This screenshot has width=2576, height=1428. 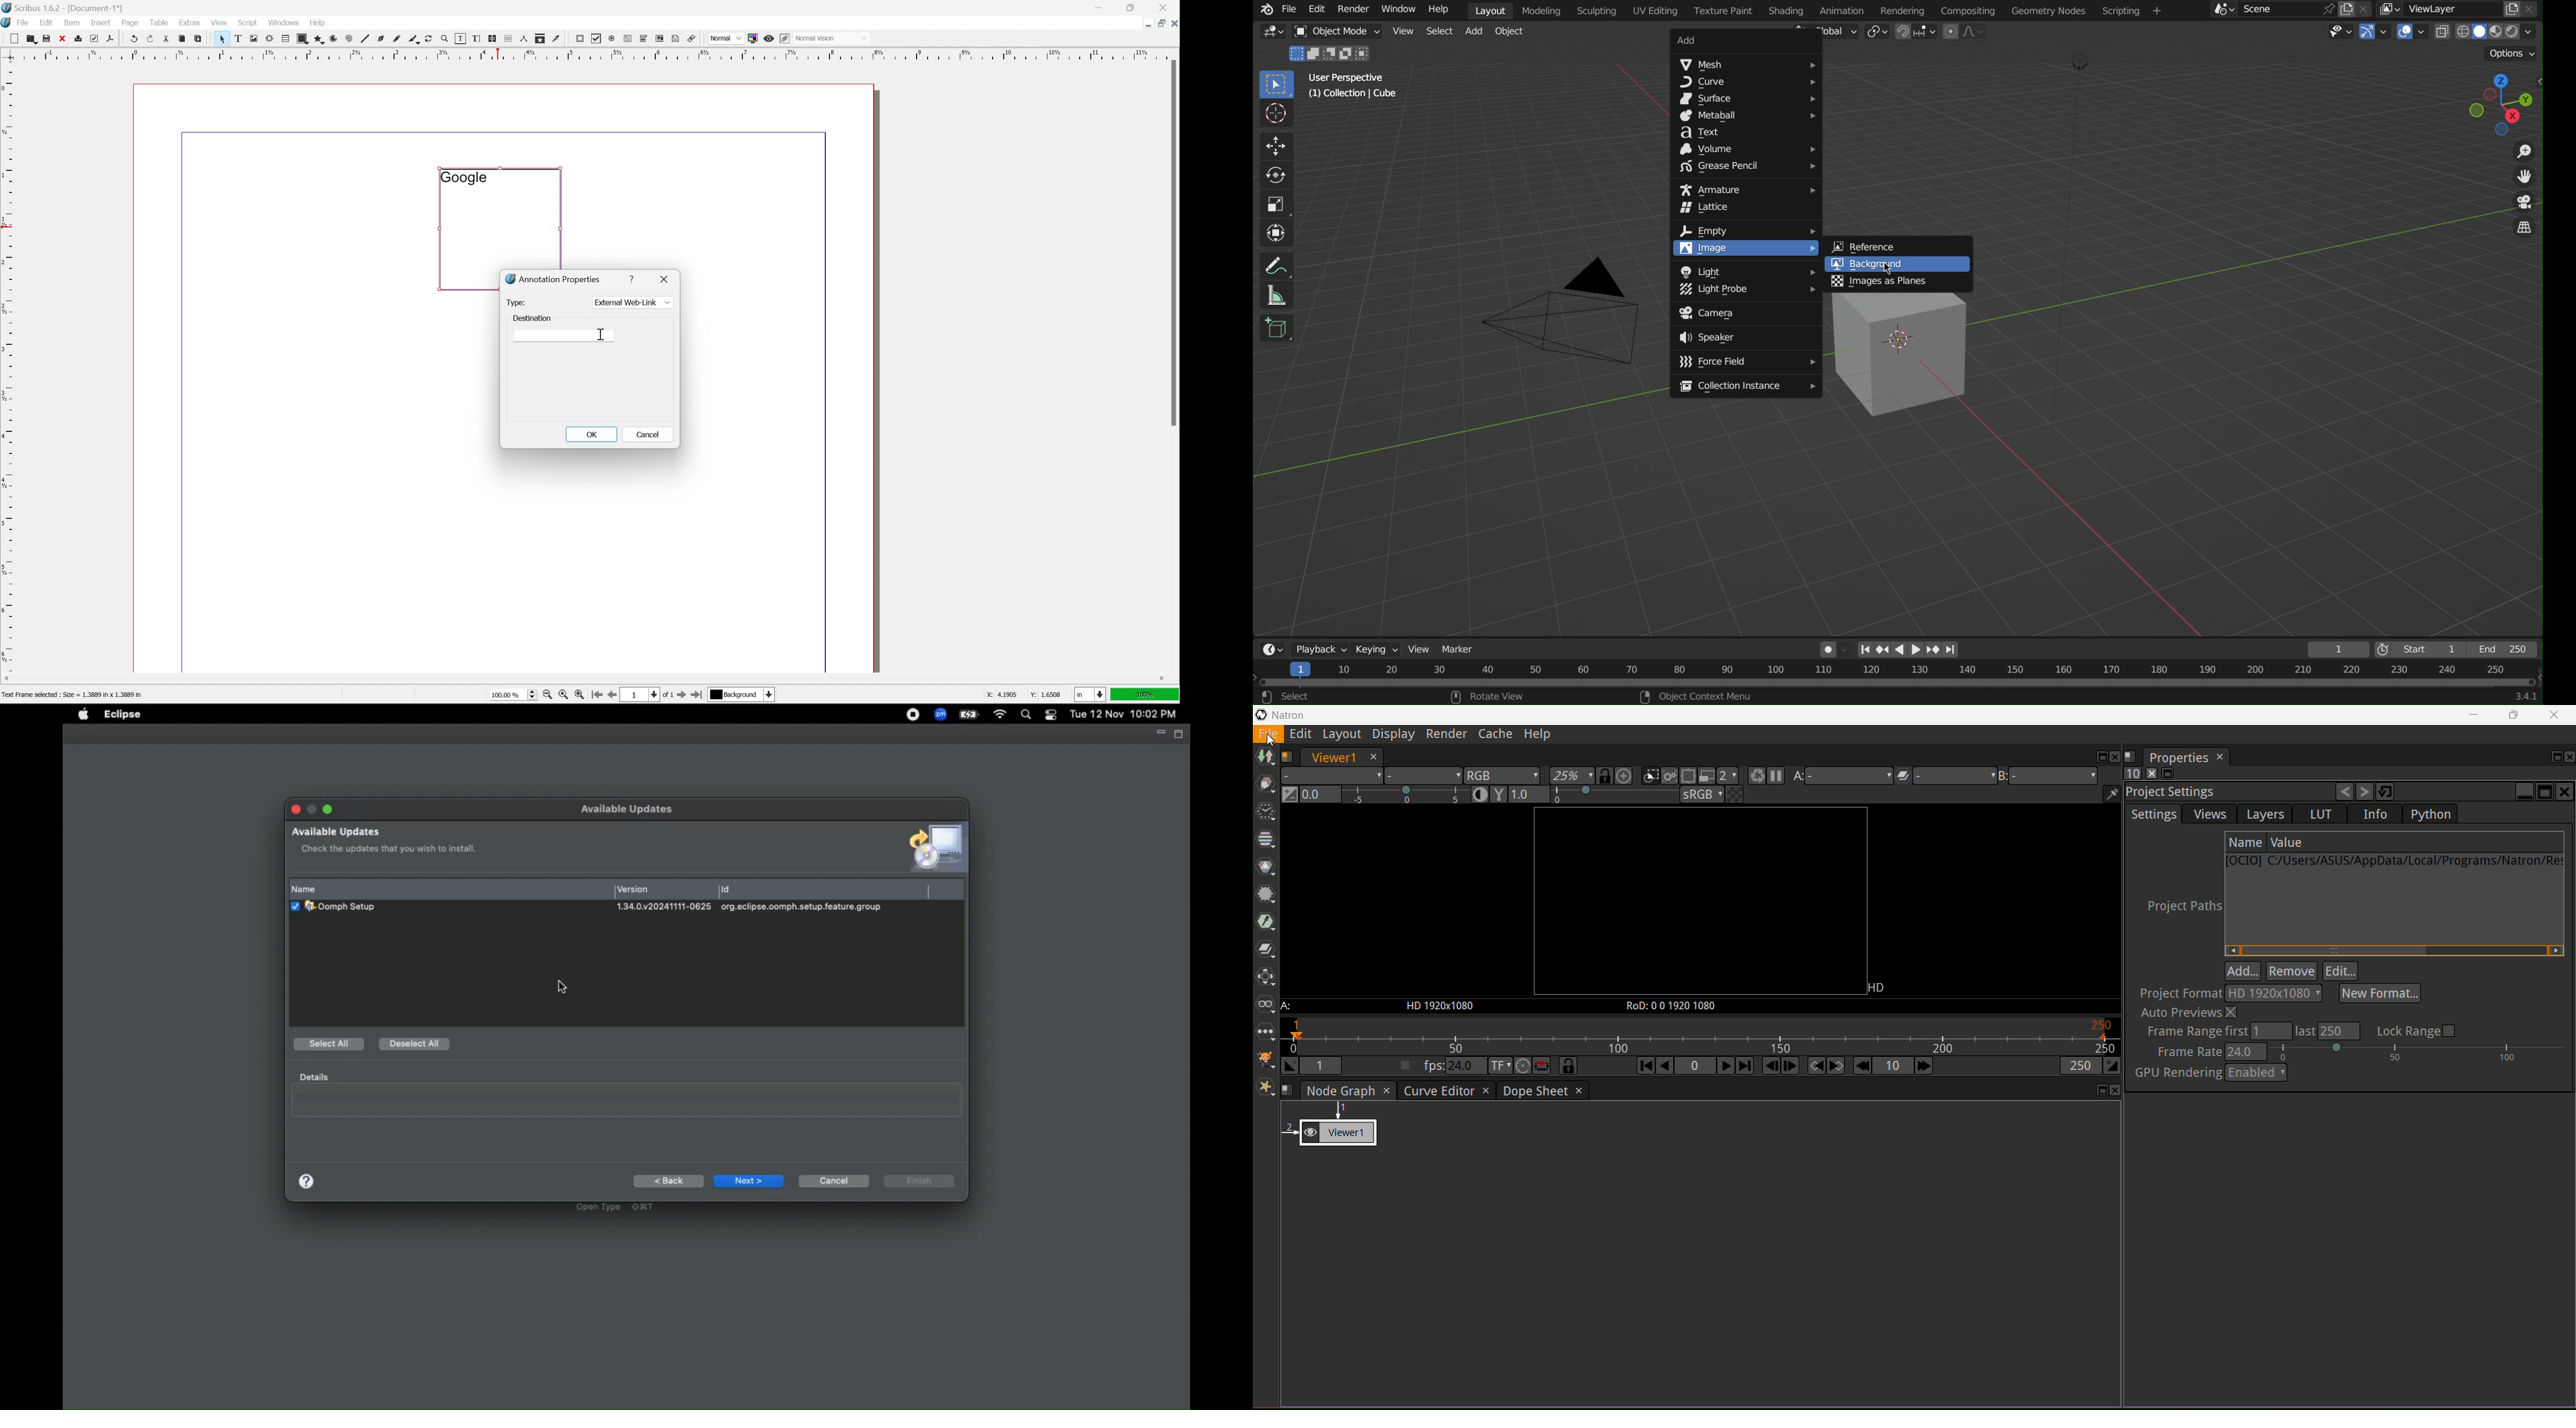 I want to click on render frame, so click(x=269, y=38).